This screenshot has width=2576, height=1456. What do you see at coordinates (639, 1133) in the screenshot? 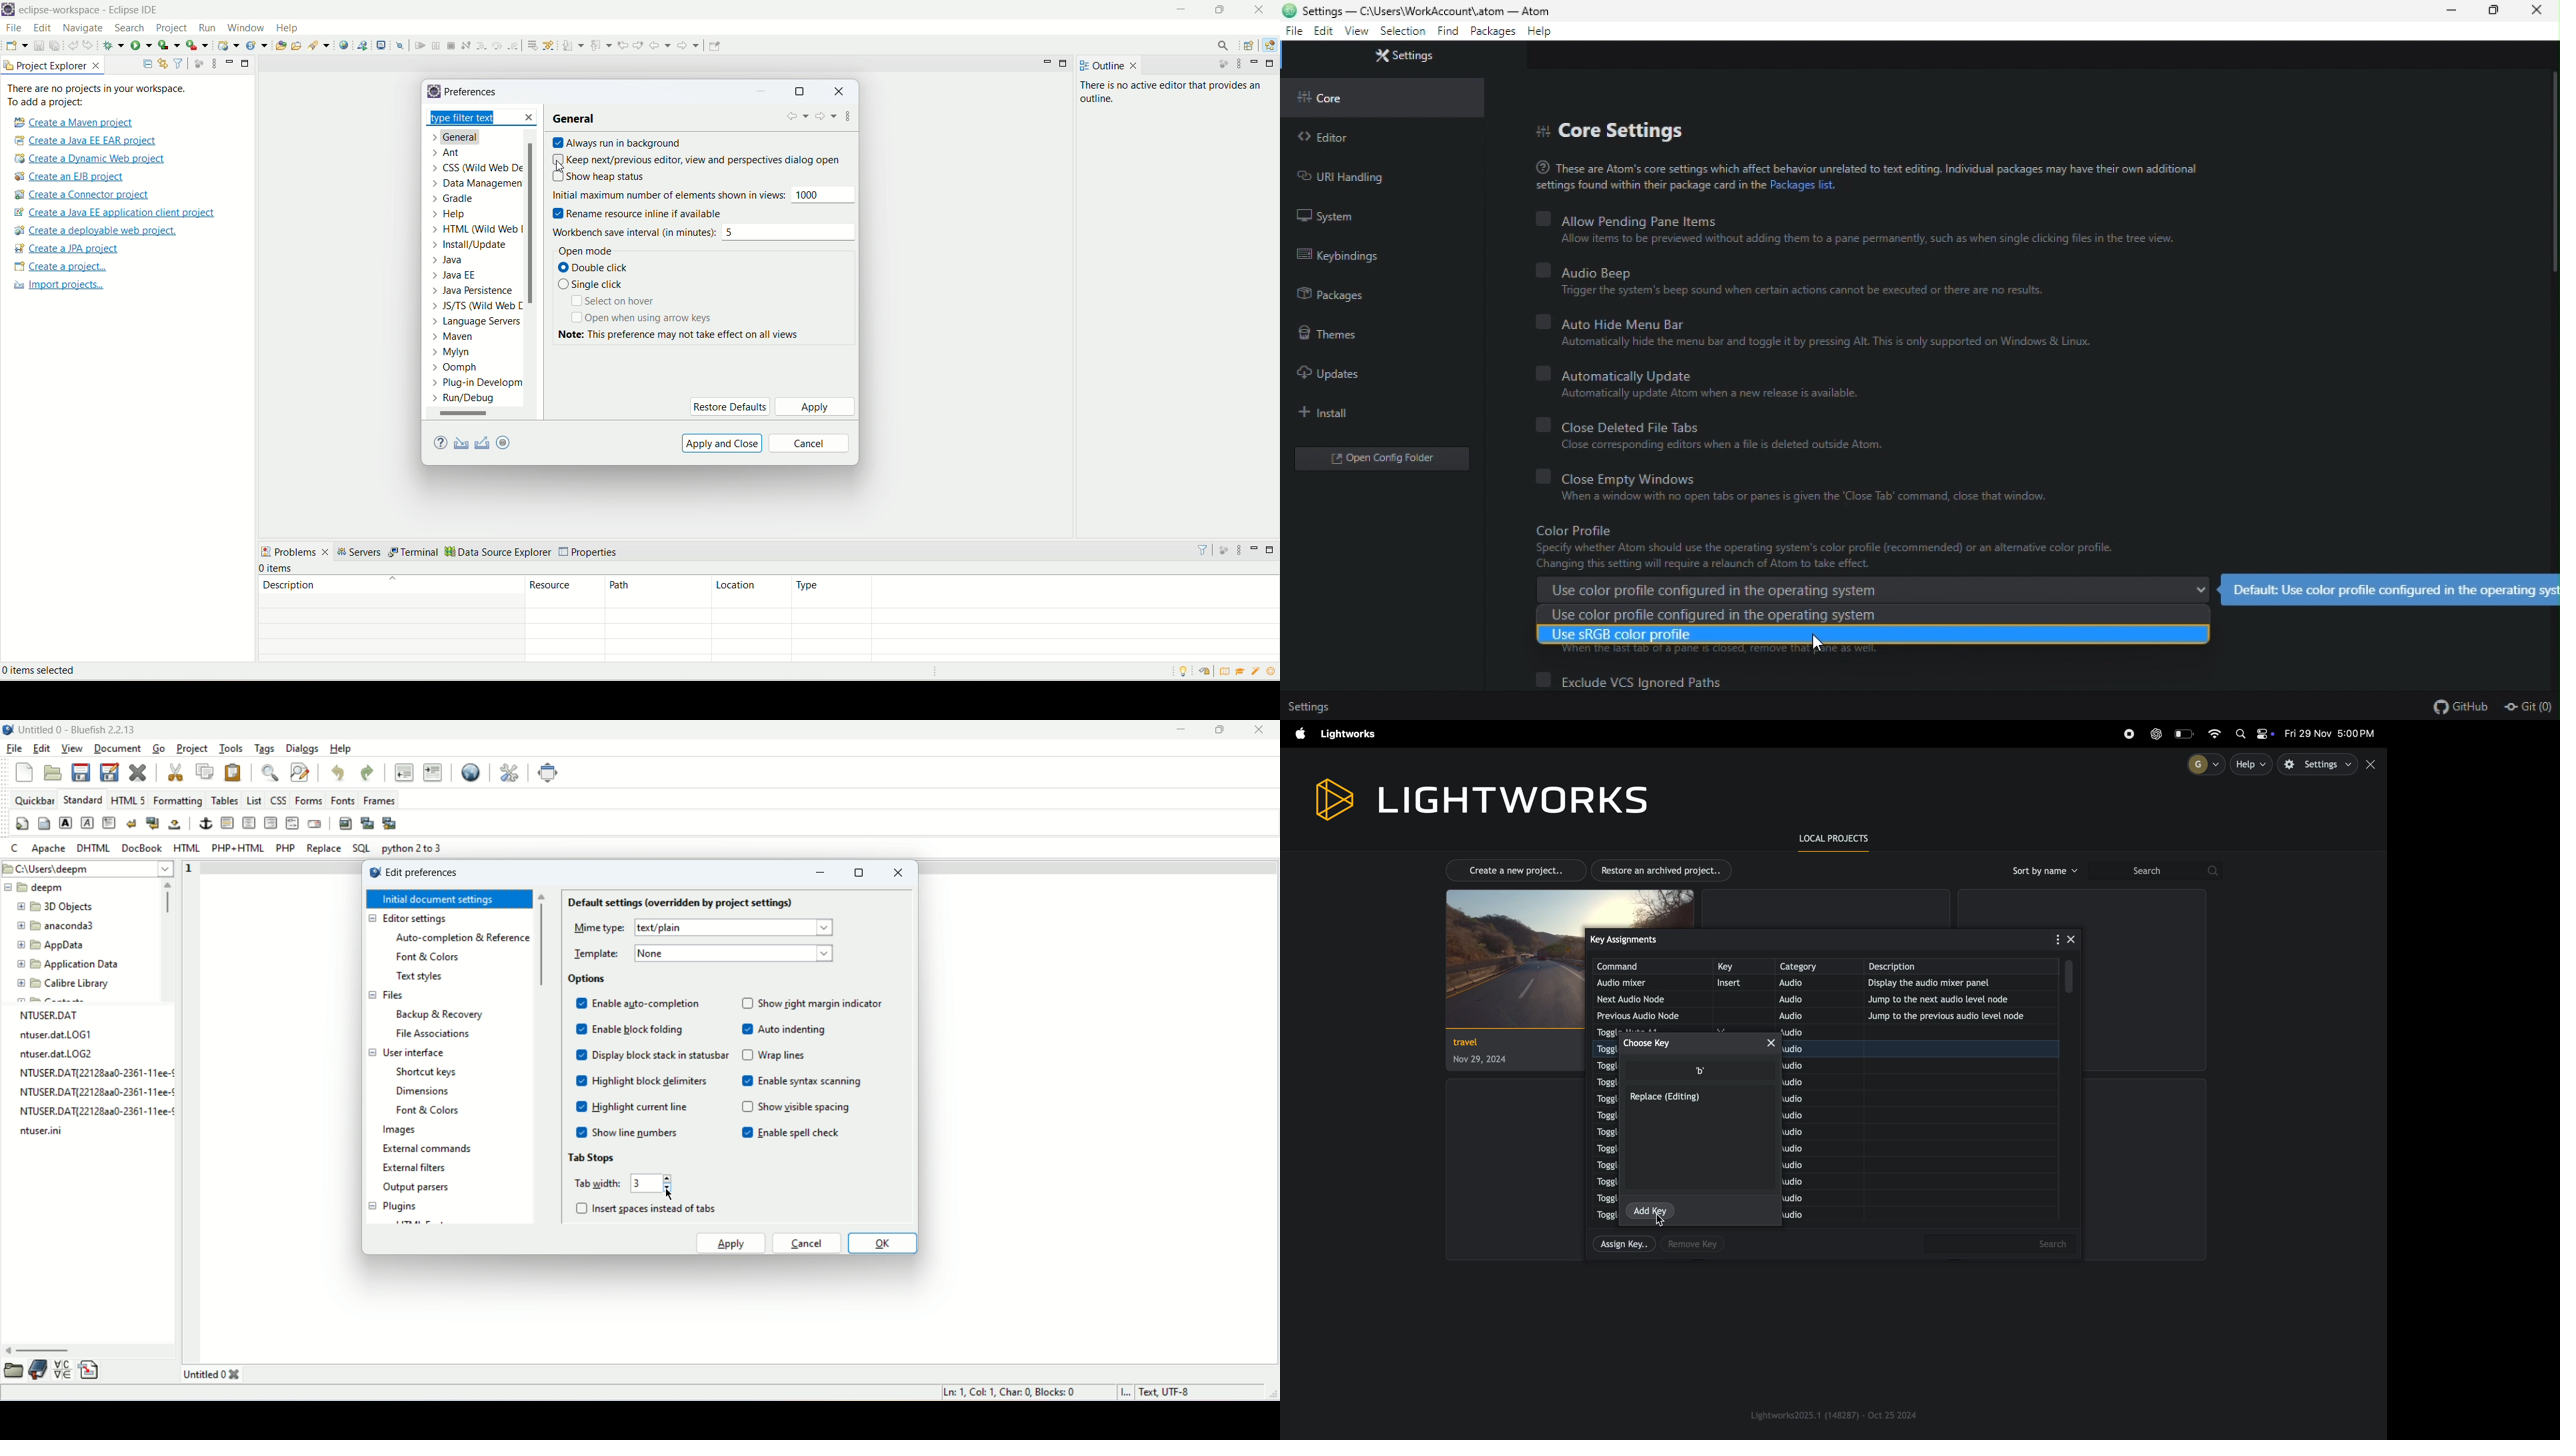
I see `show line numbers` at bounding box center [639, 1133].